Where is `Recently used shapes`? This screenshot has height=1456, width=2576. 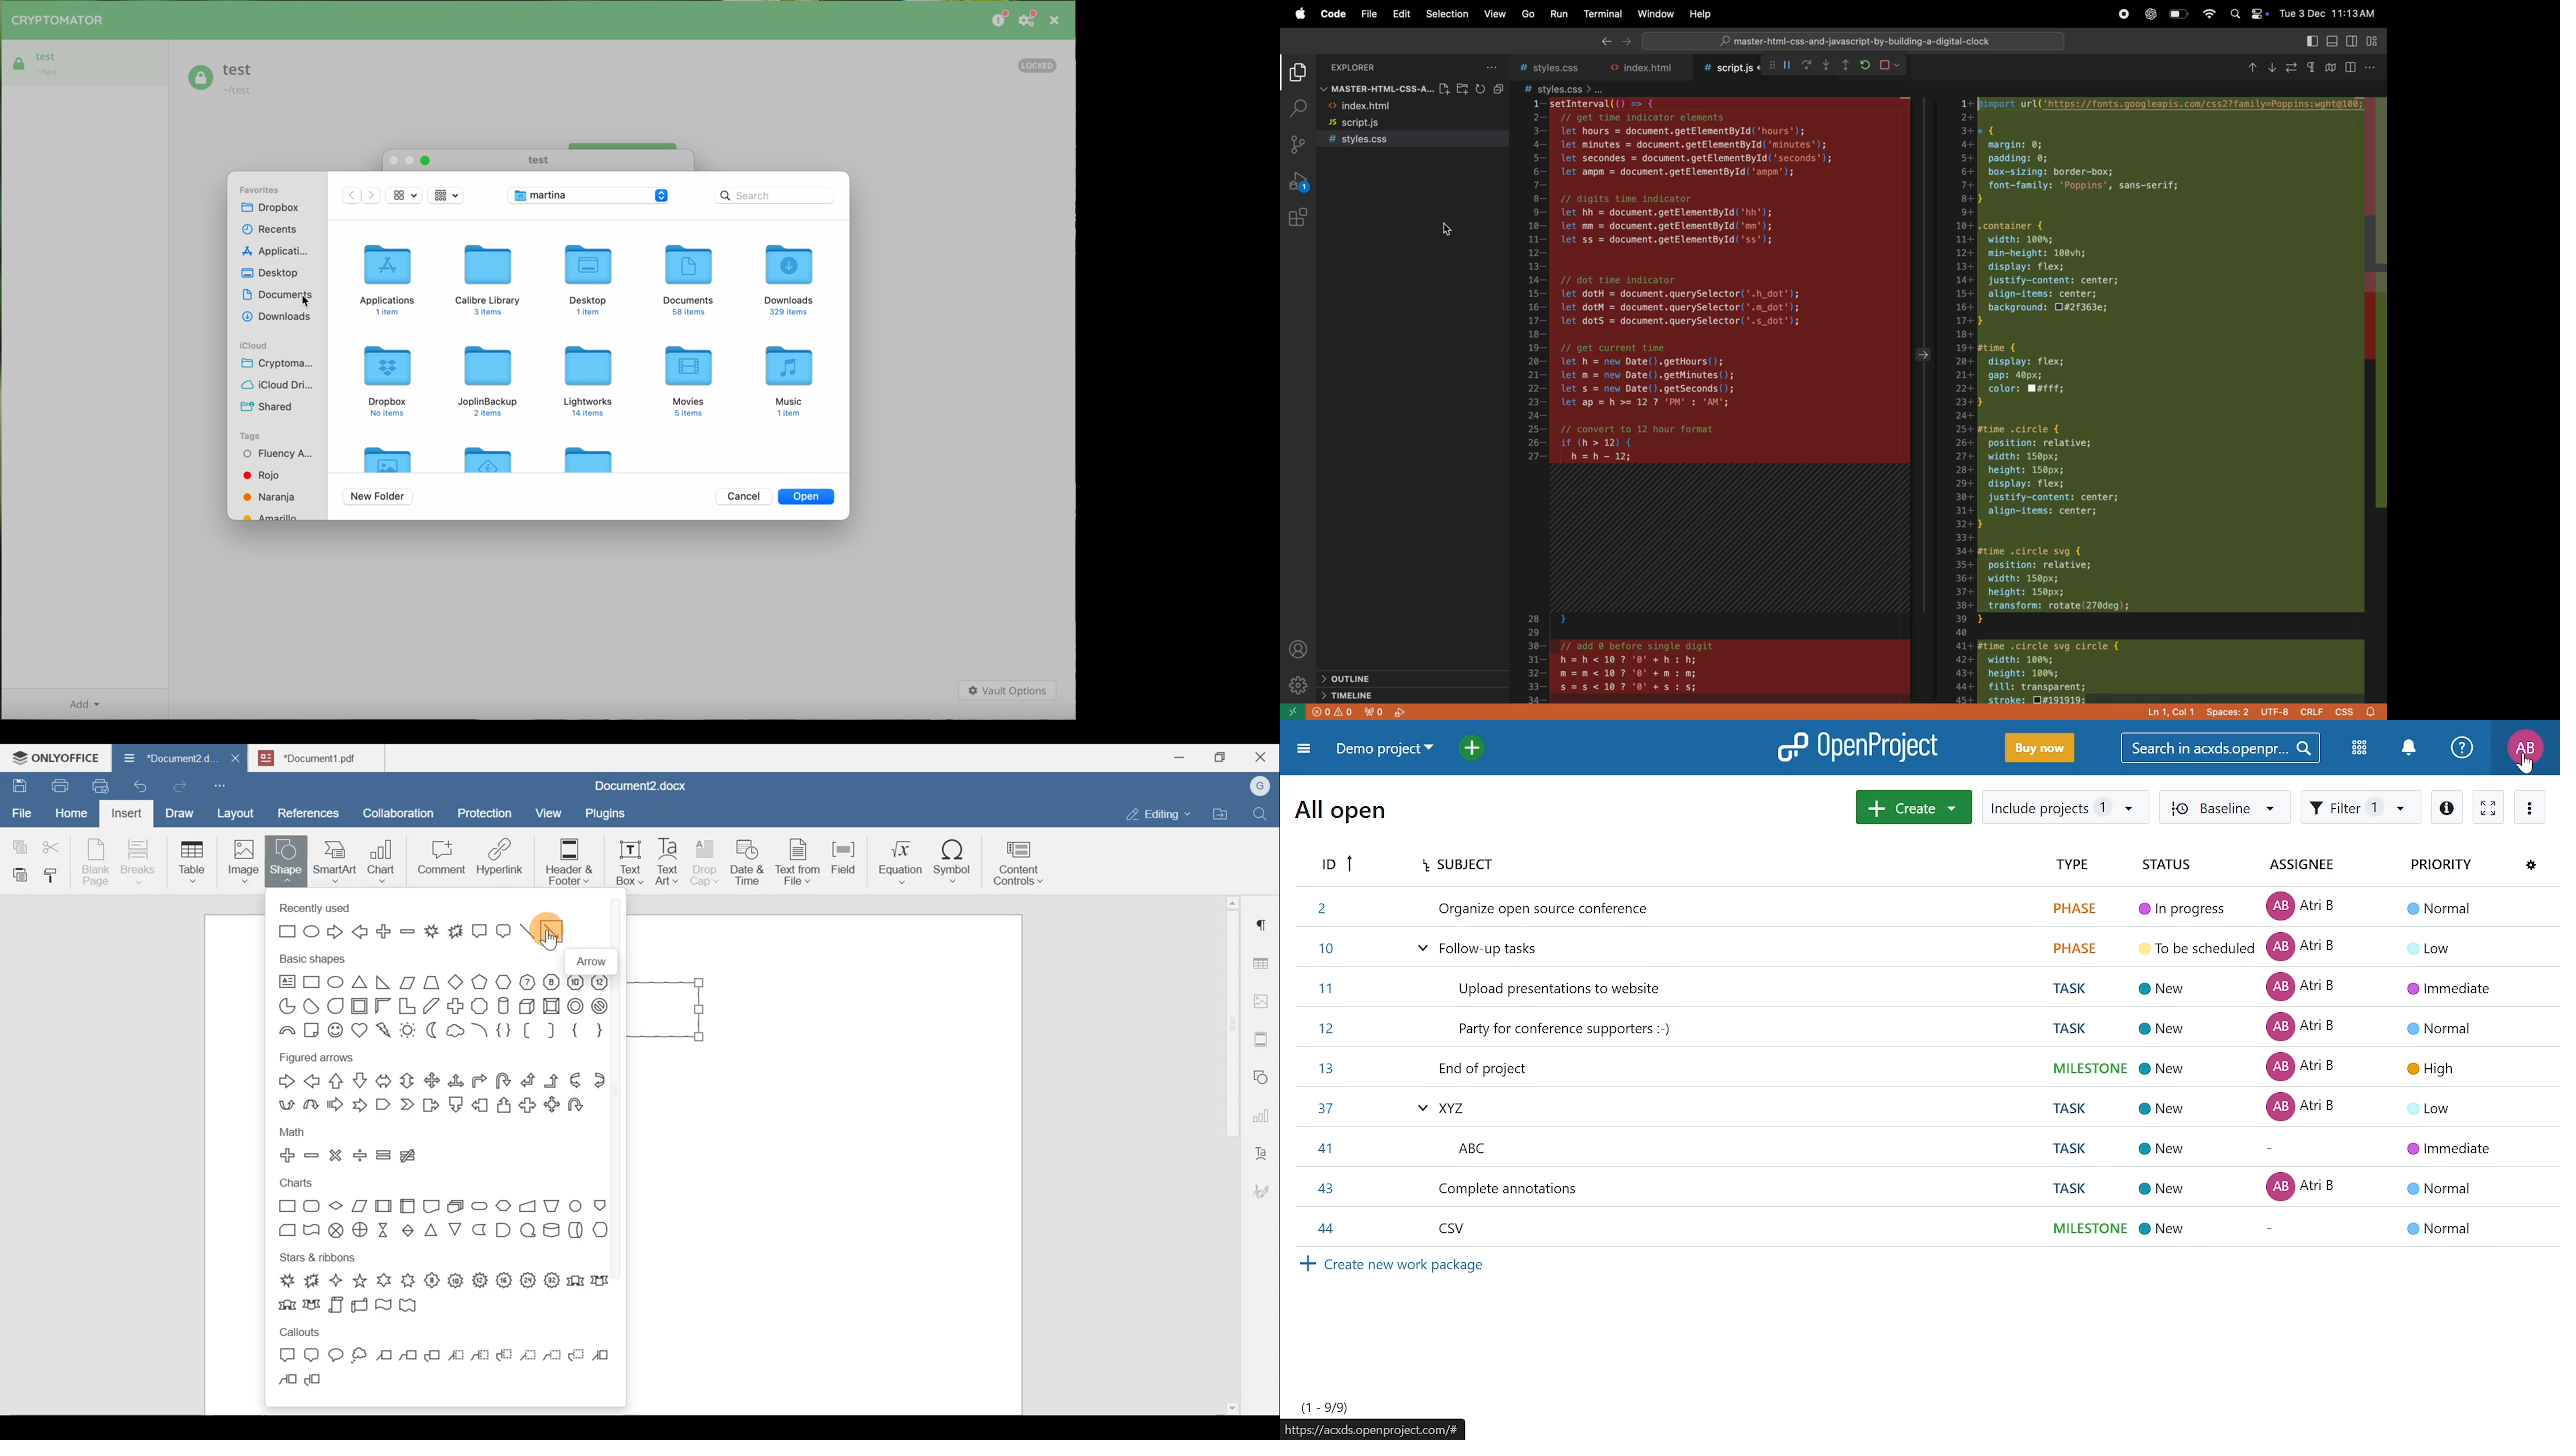
Recently used shapes is located at coordinates (436, 924).